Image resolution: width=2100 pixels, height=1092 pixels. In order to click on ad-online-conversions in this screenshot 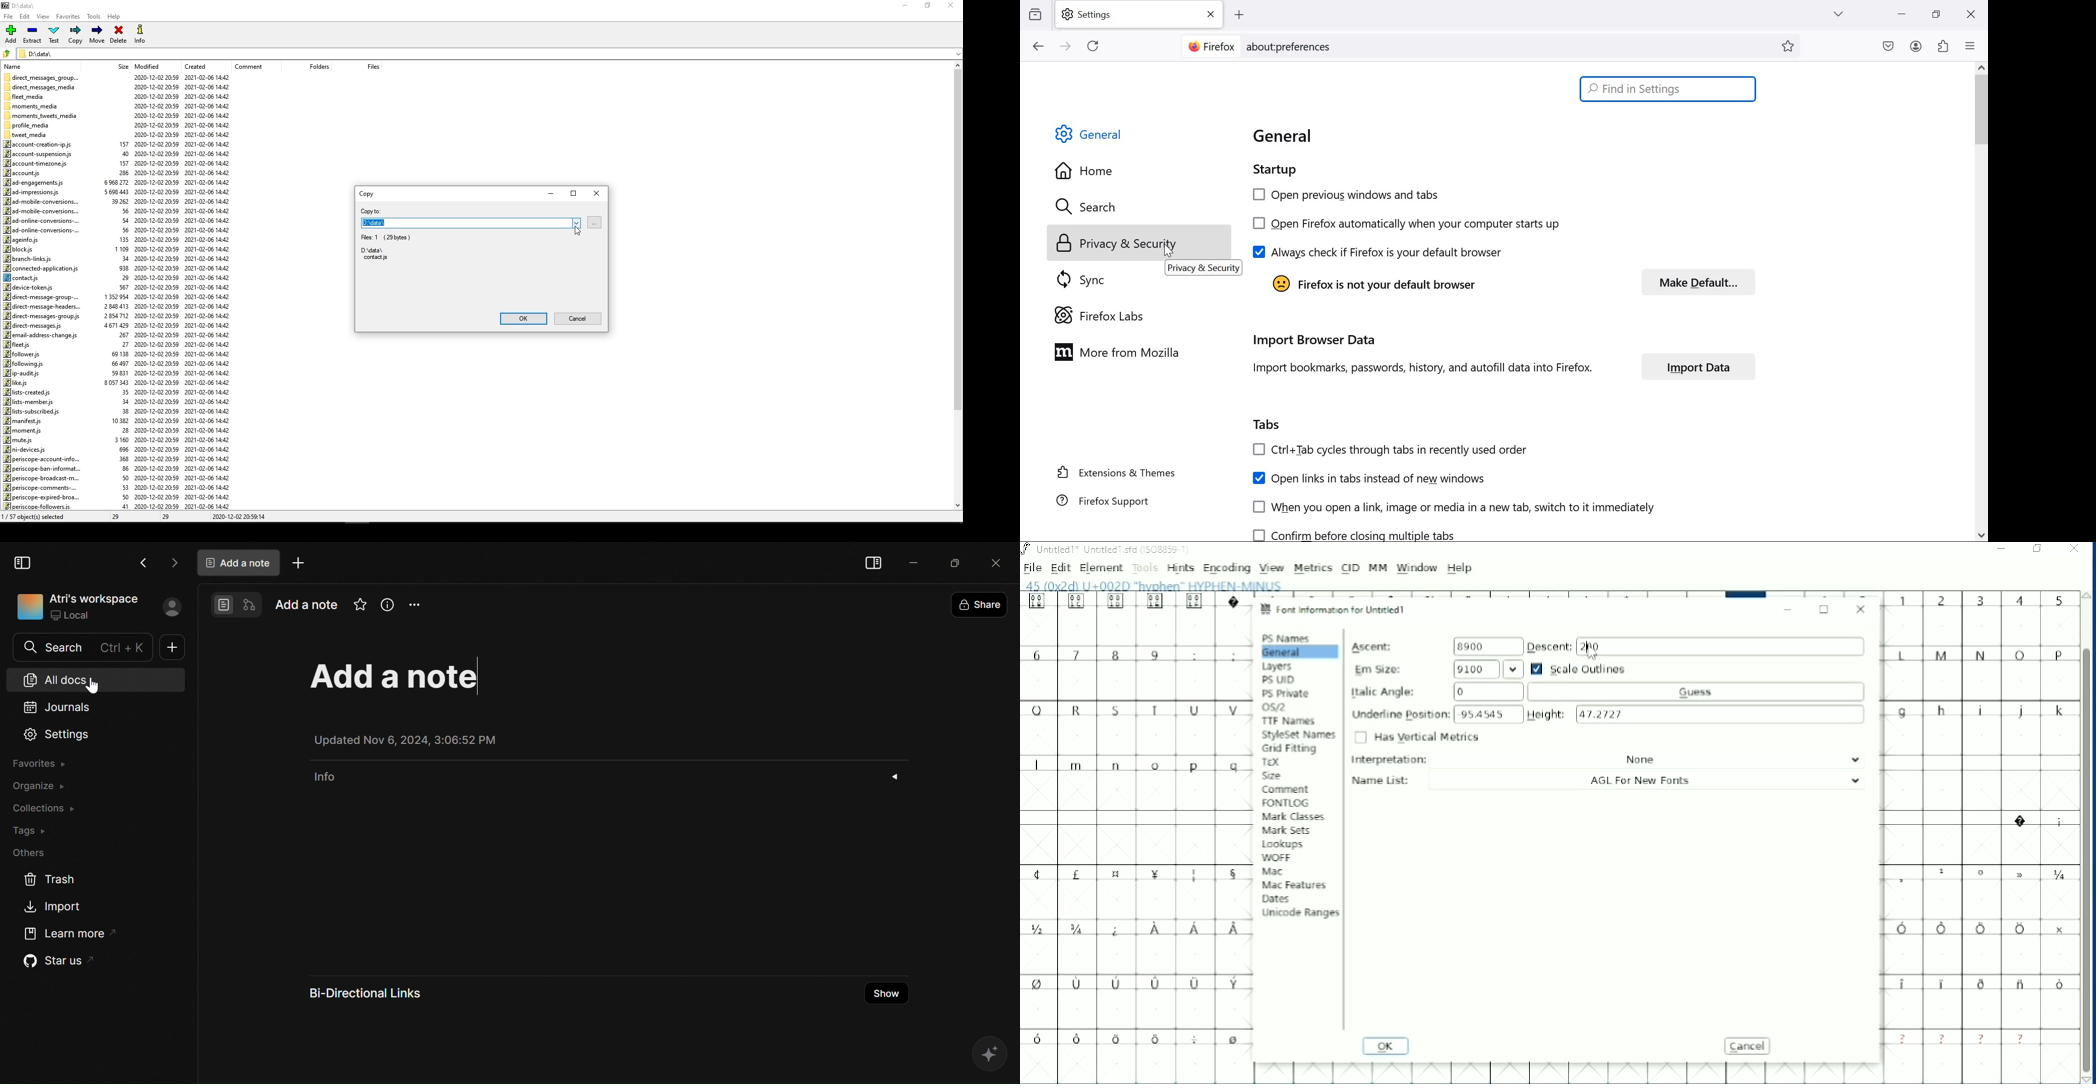, I will do `click(41, 229)`.